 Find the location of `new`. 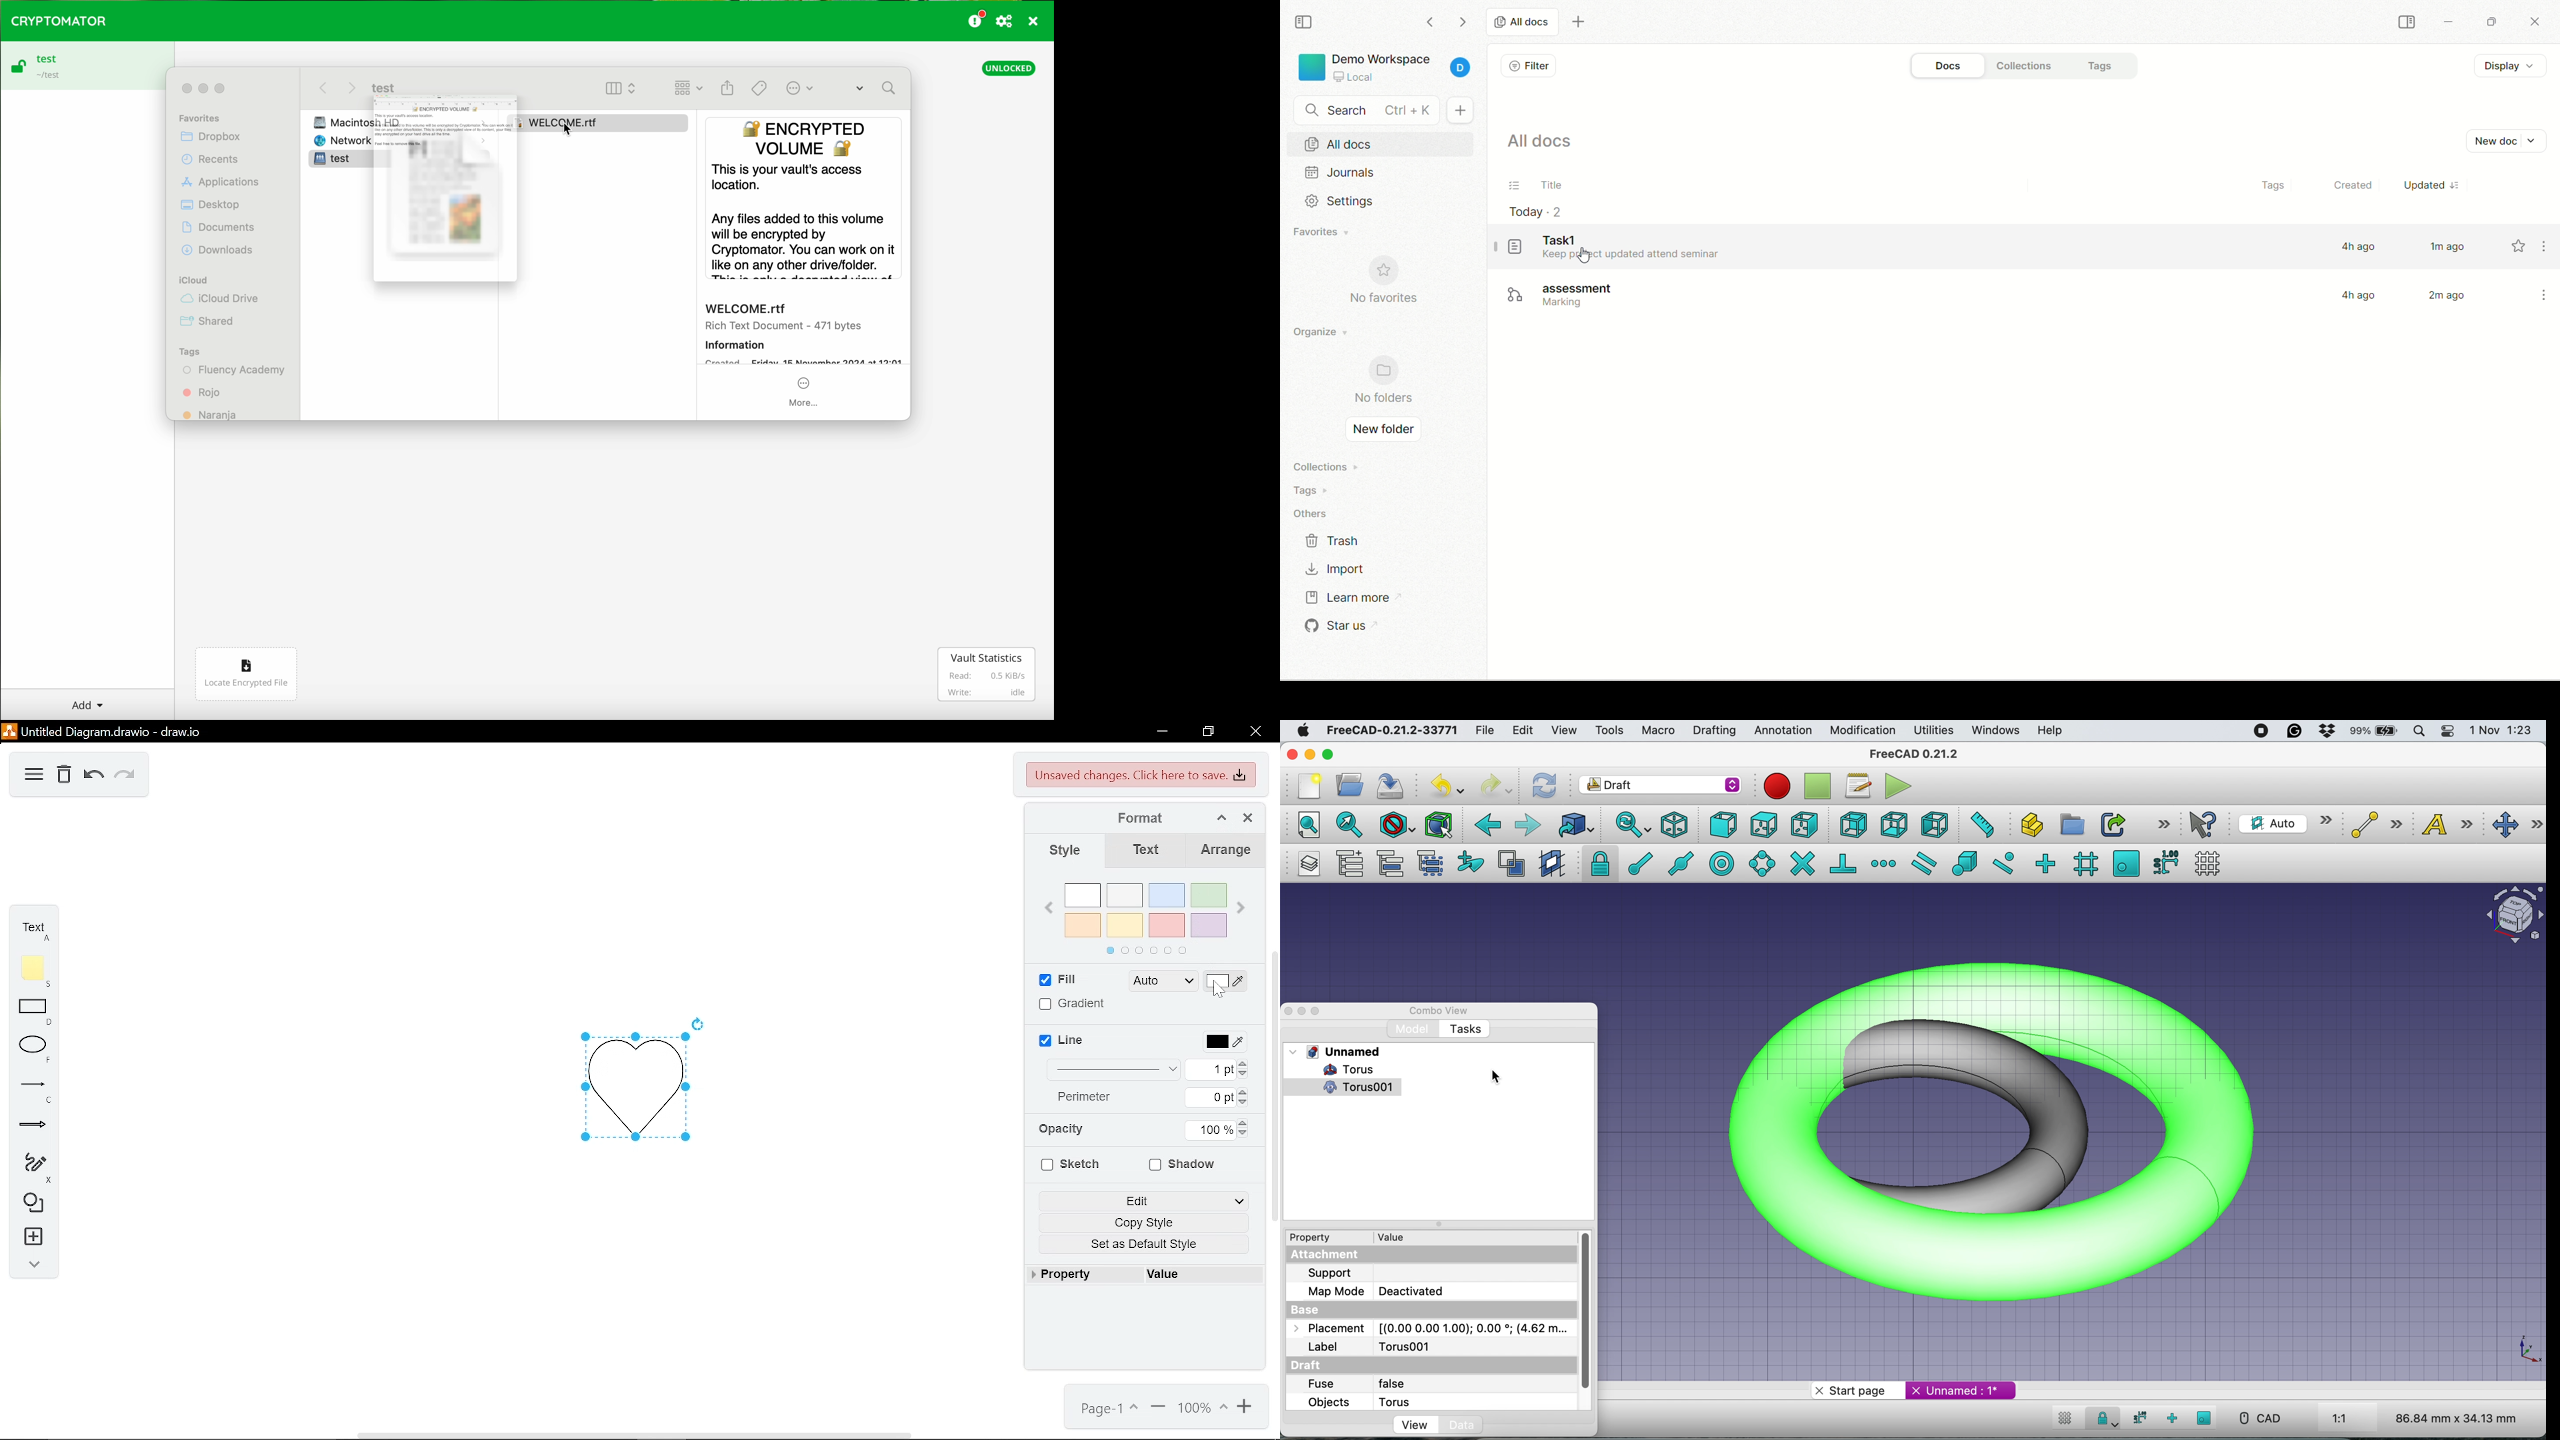

new is located at coordinates (1308, 786).